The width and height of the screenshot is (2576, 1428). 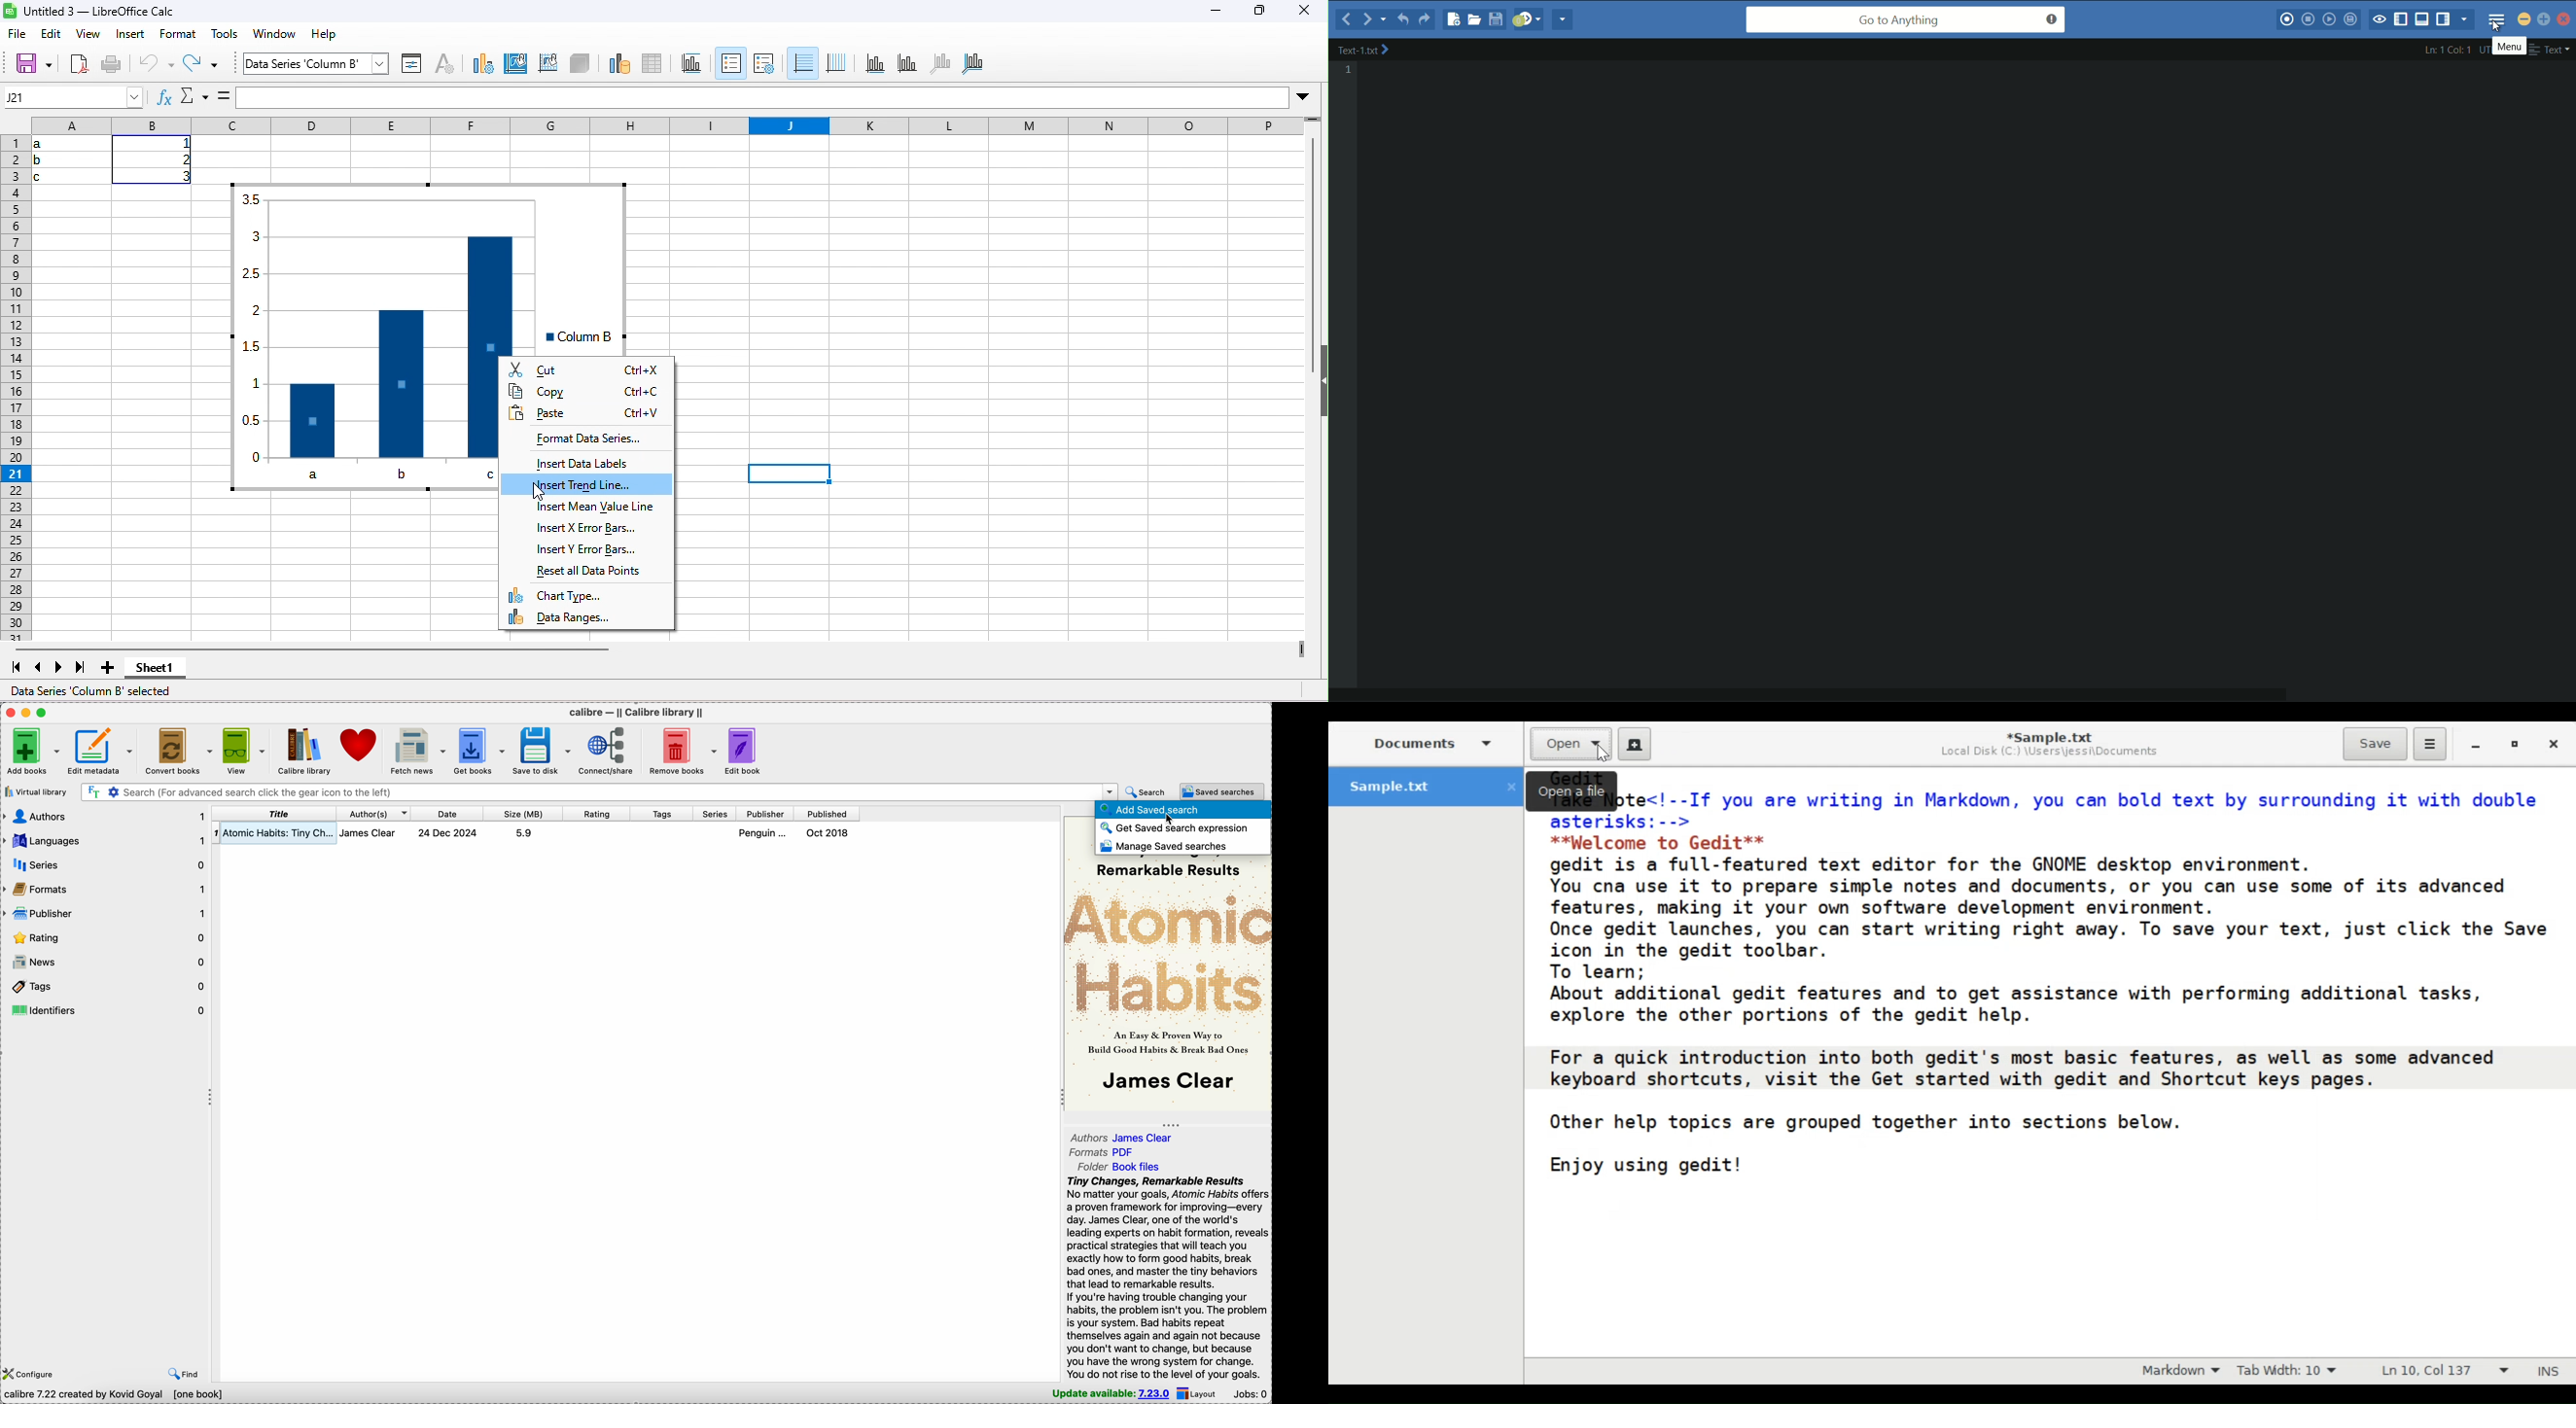 What do you see at coordinates (1309, 255) in the screenshot?
I see `vertical scroll bar` at bounding box center [1309, 255].